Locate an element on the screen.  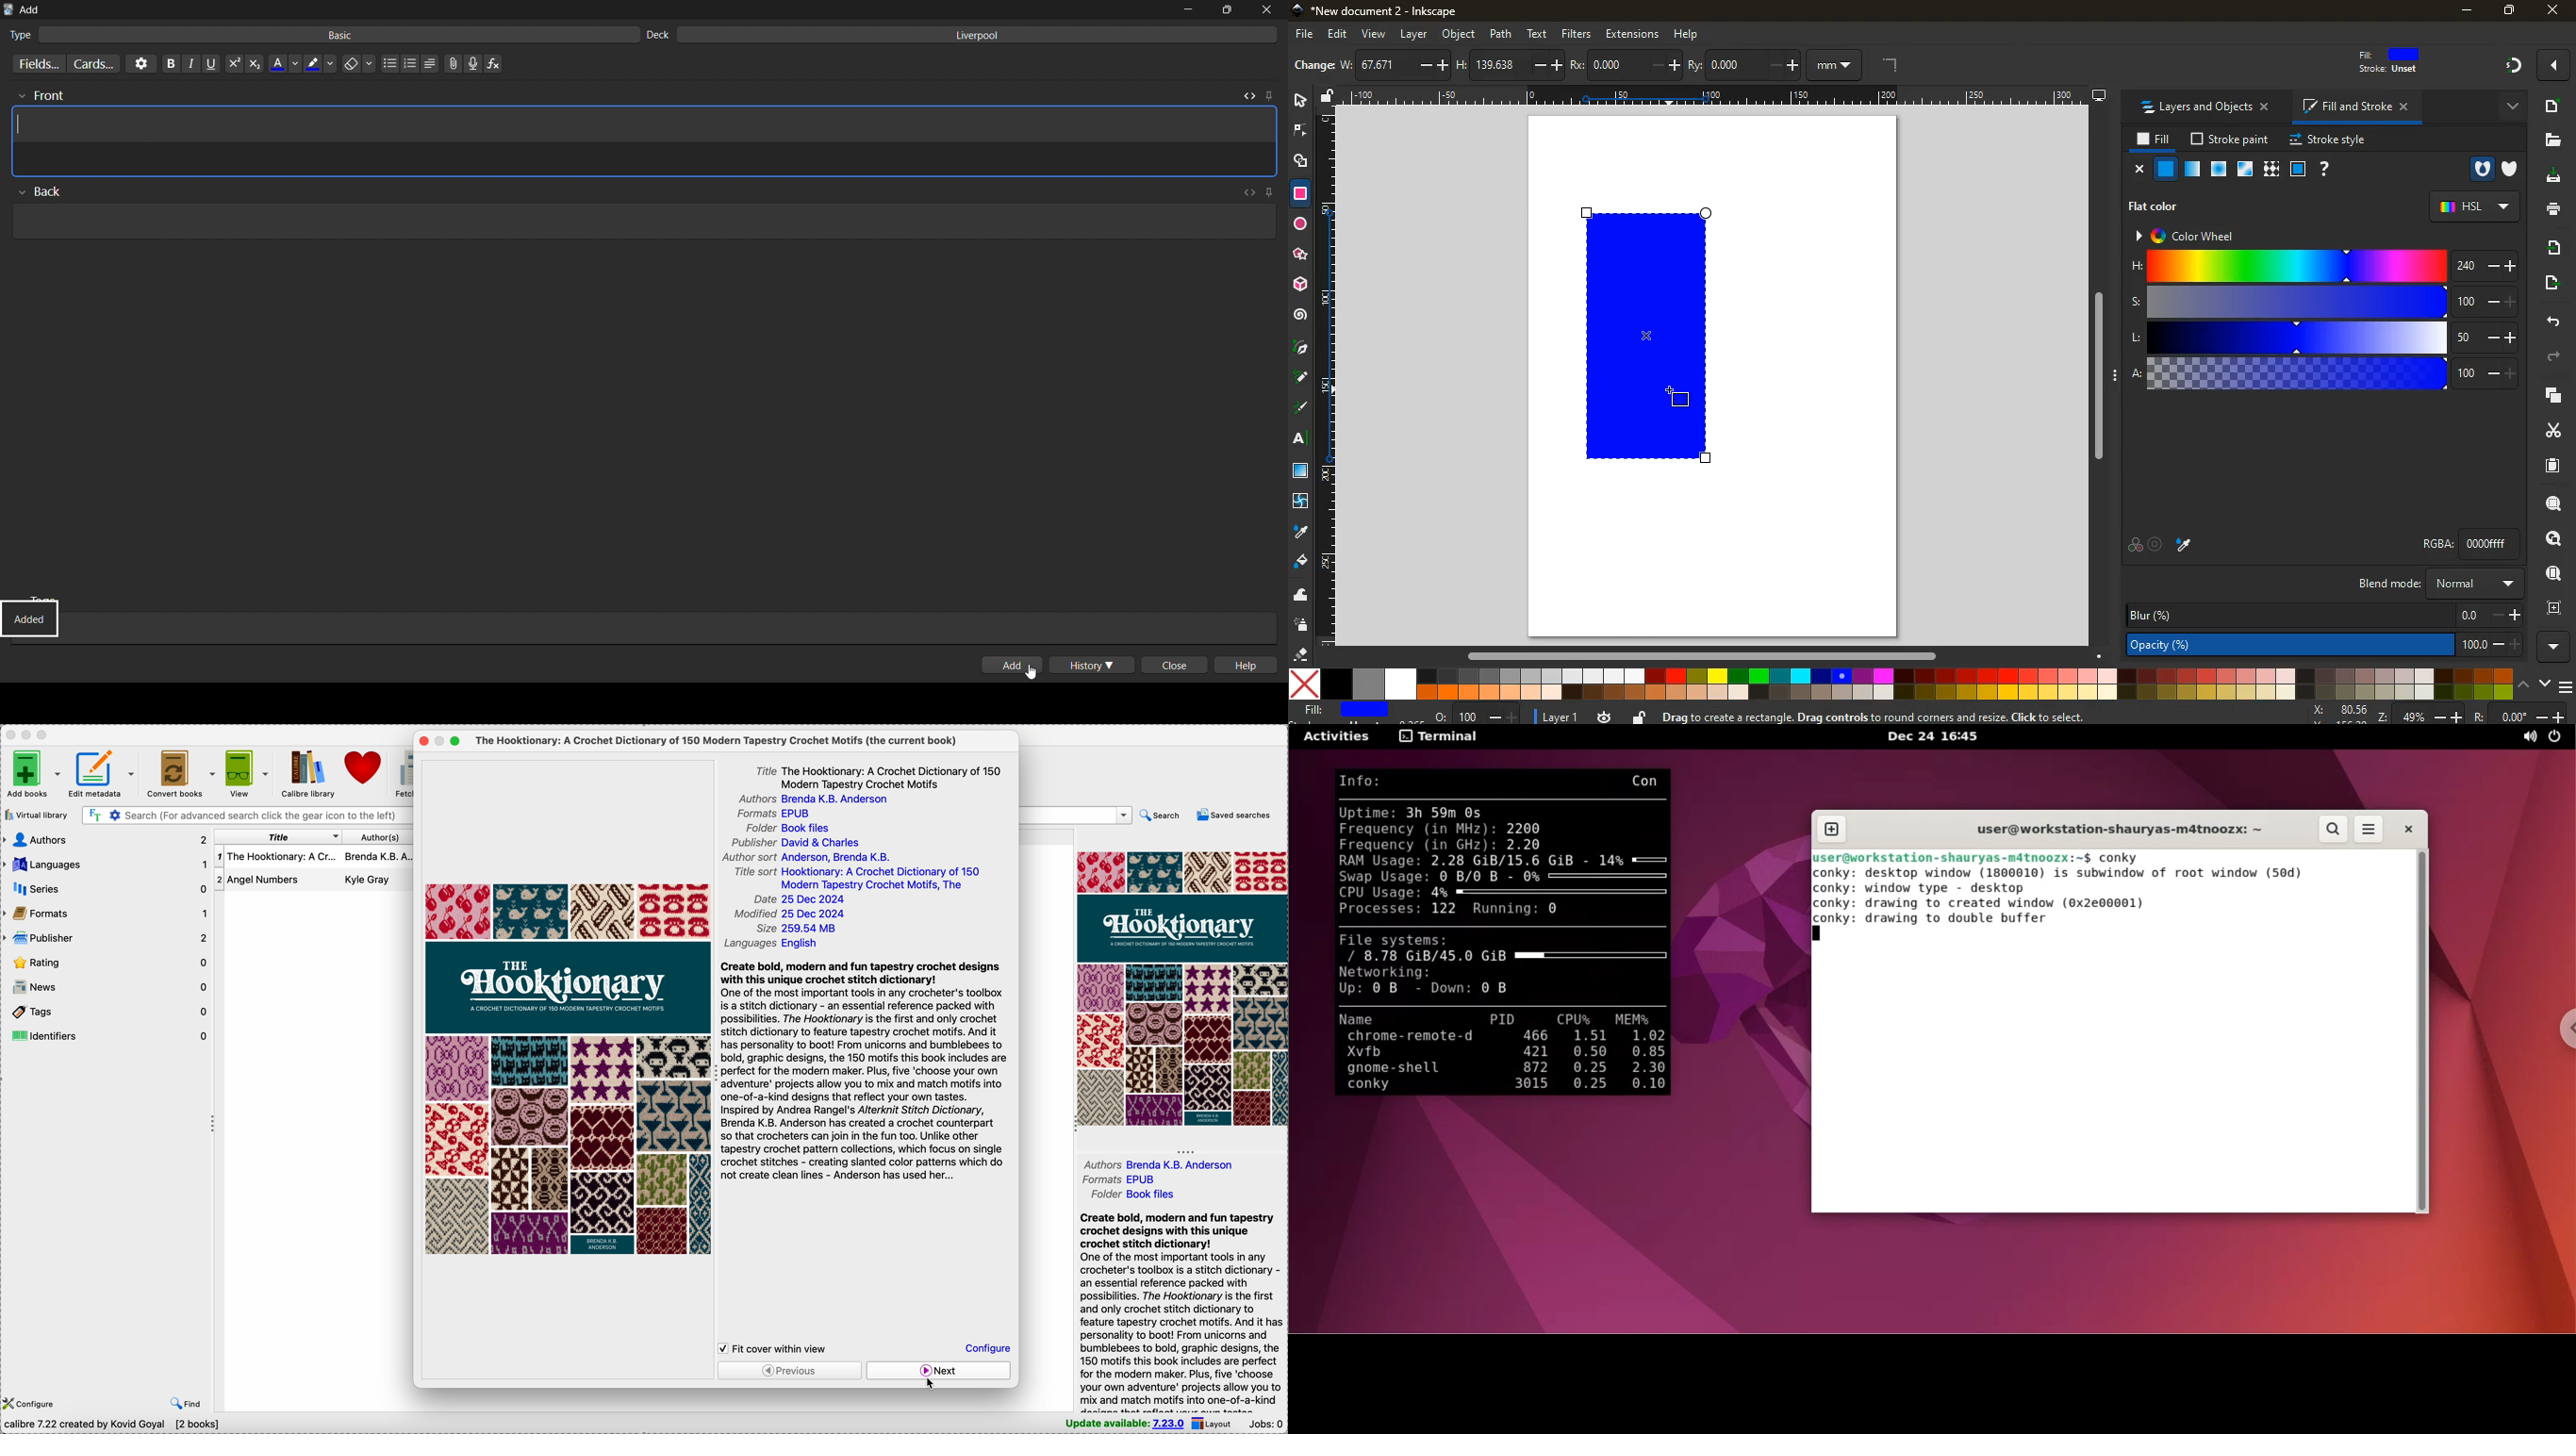
s is located at coordinates (2328, 302).